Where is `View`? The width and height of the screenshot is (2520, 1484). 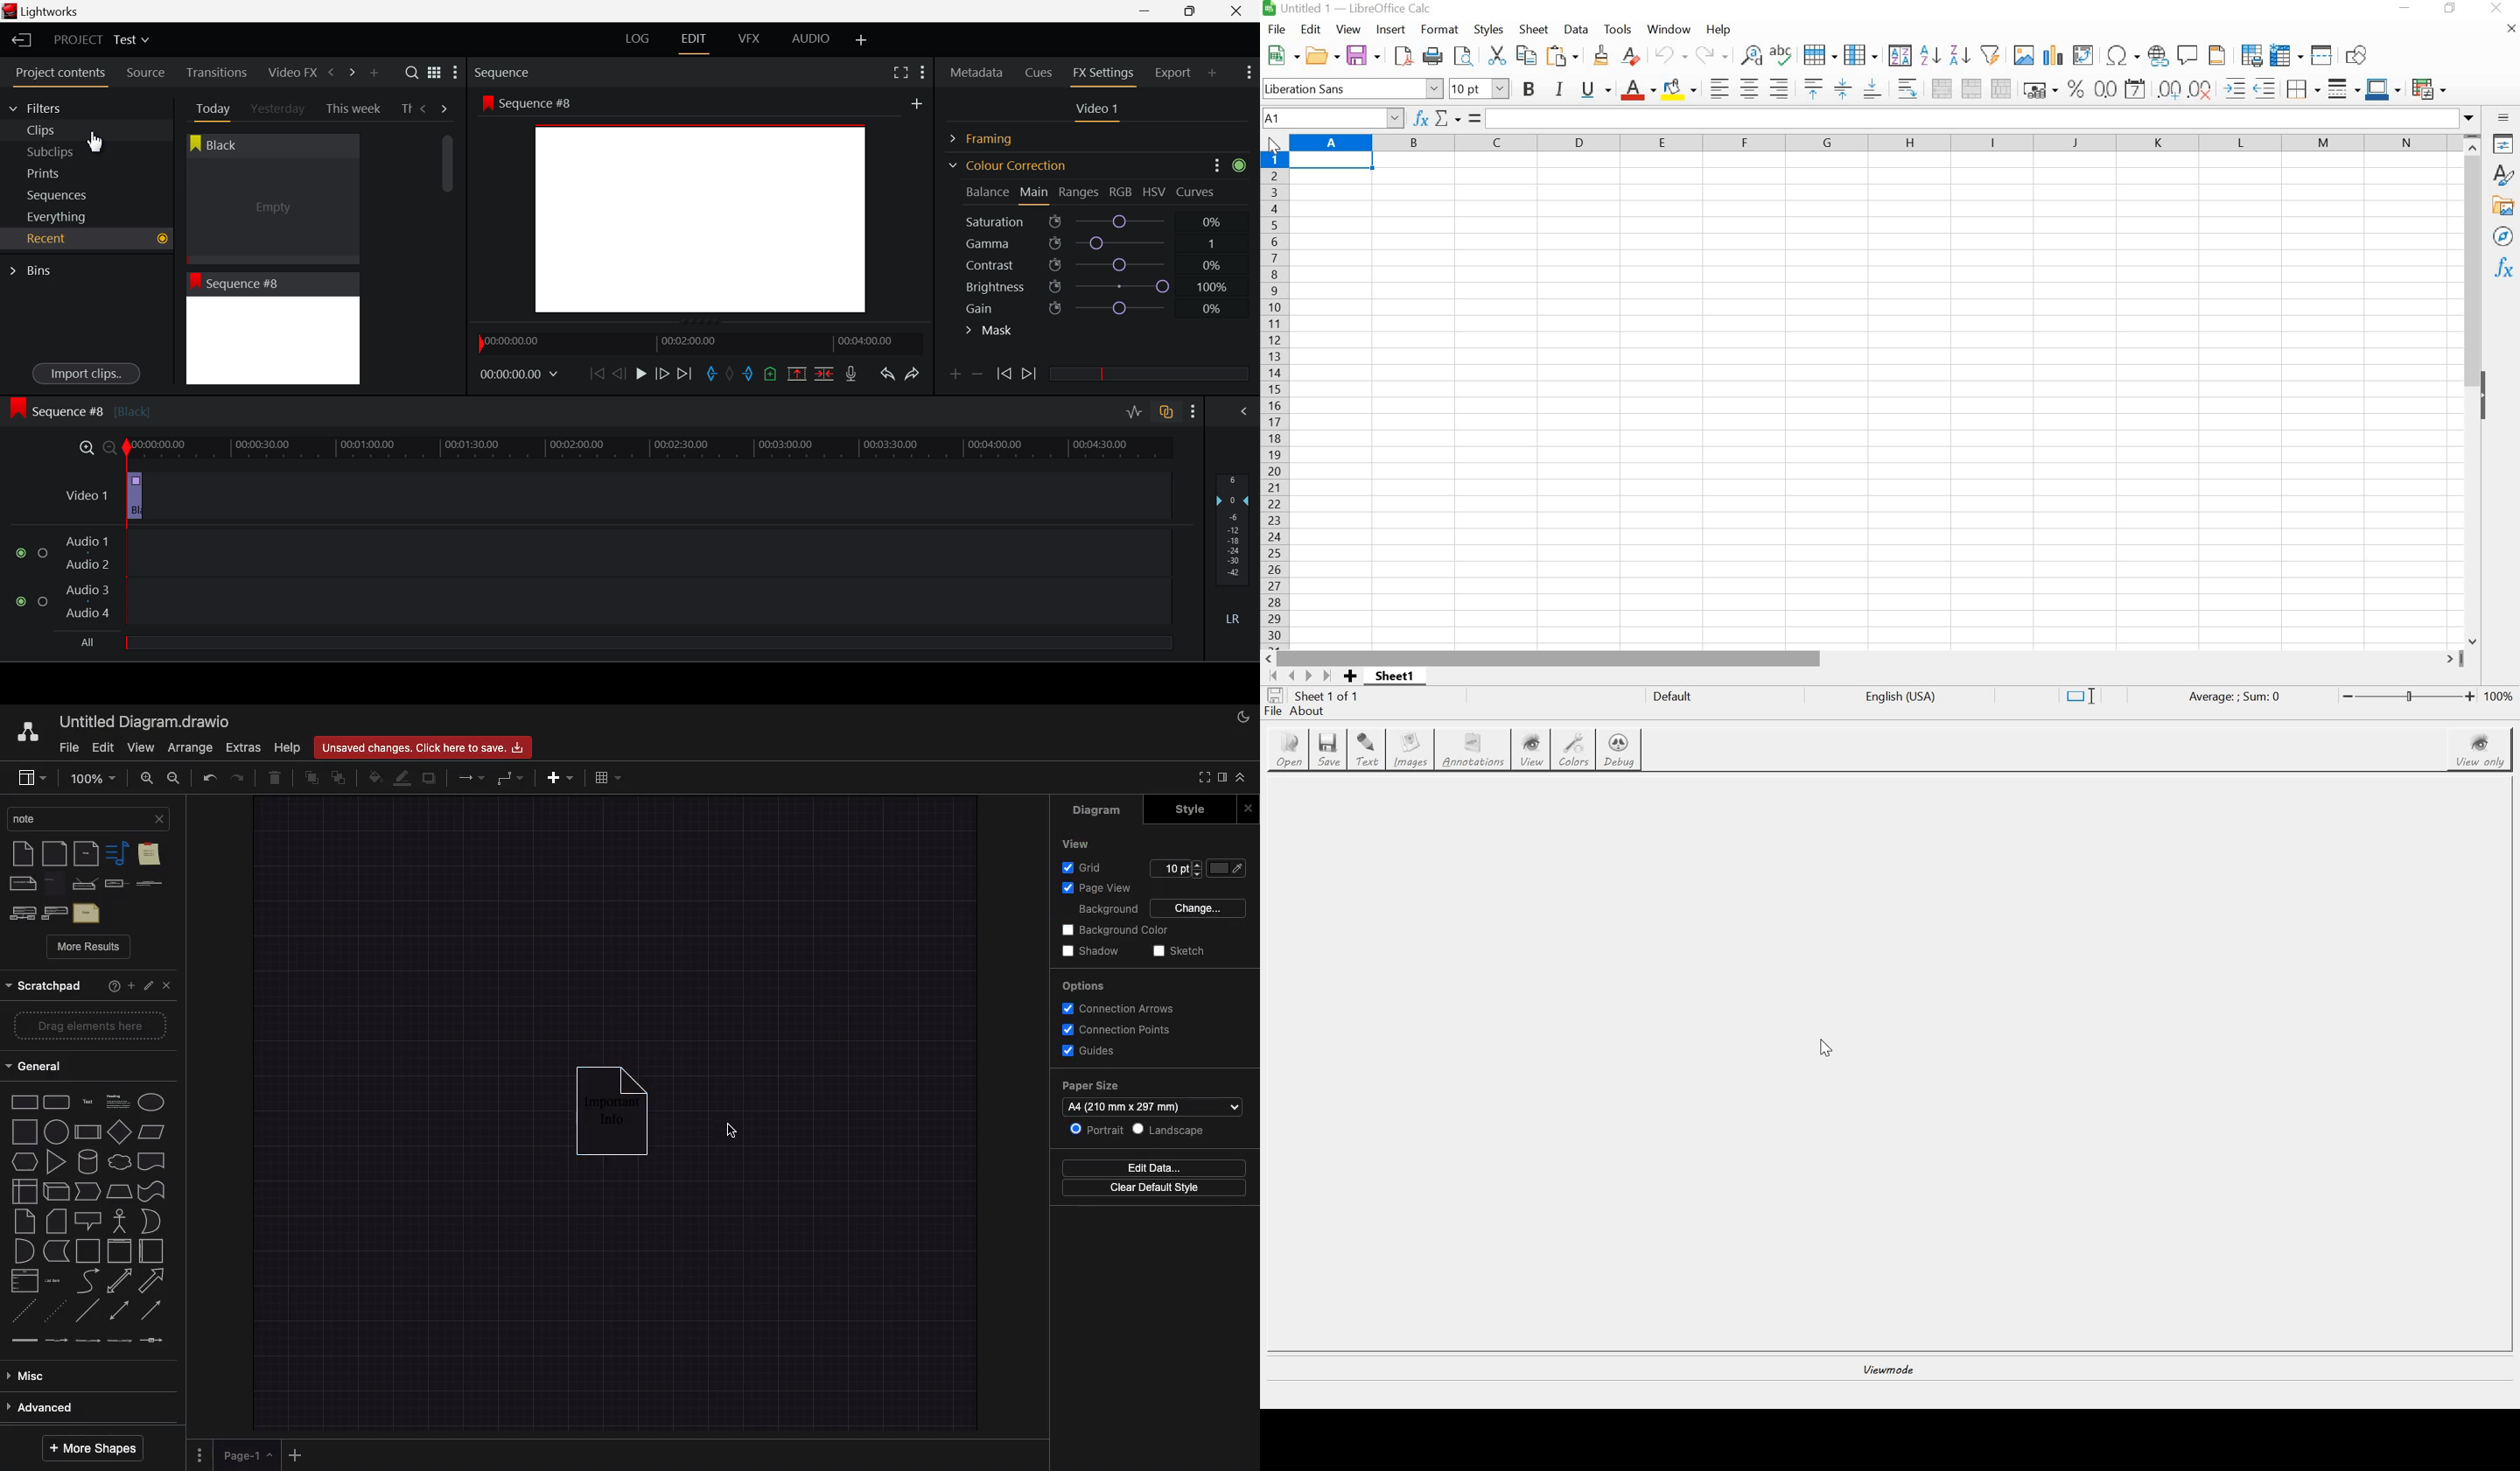
View is located at coordinates (140, 747).